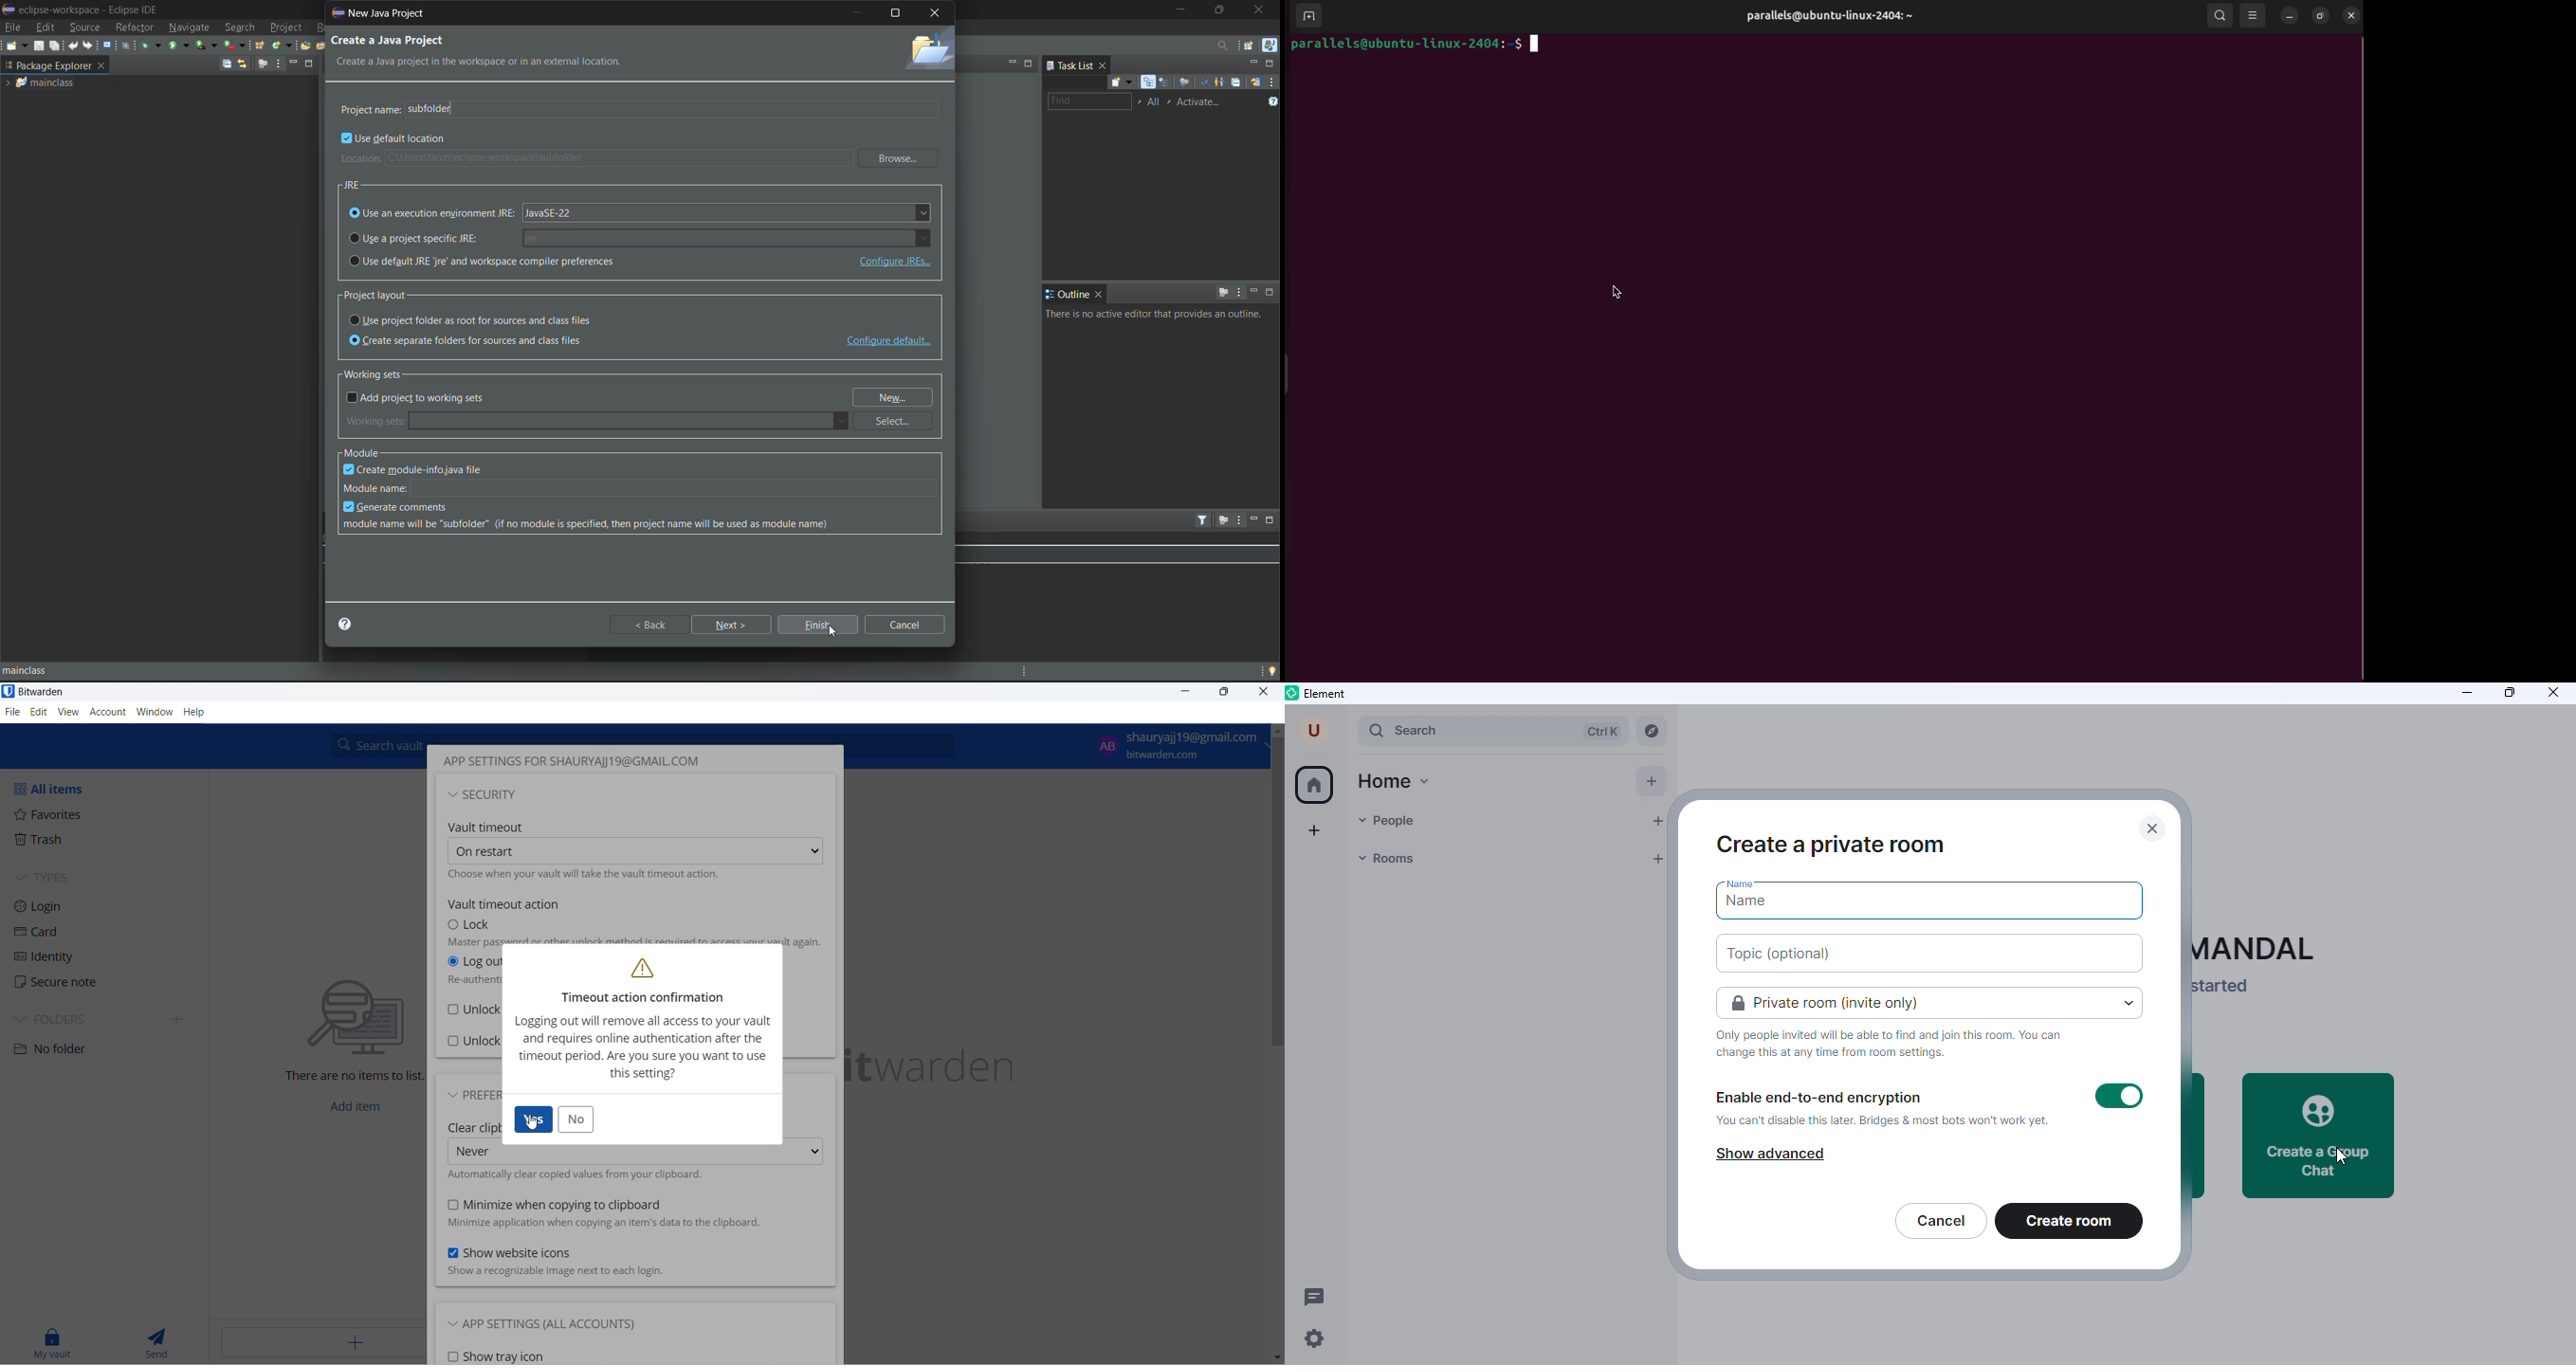 This screenshot has width=2576, height=1372. I want to click on explore rooms, so click(1659, 731).